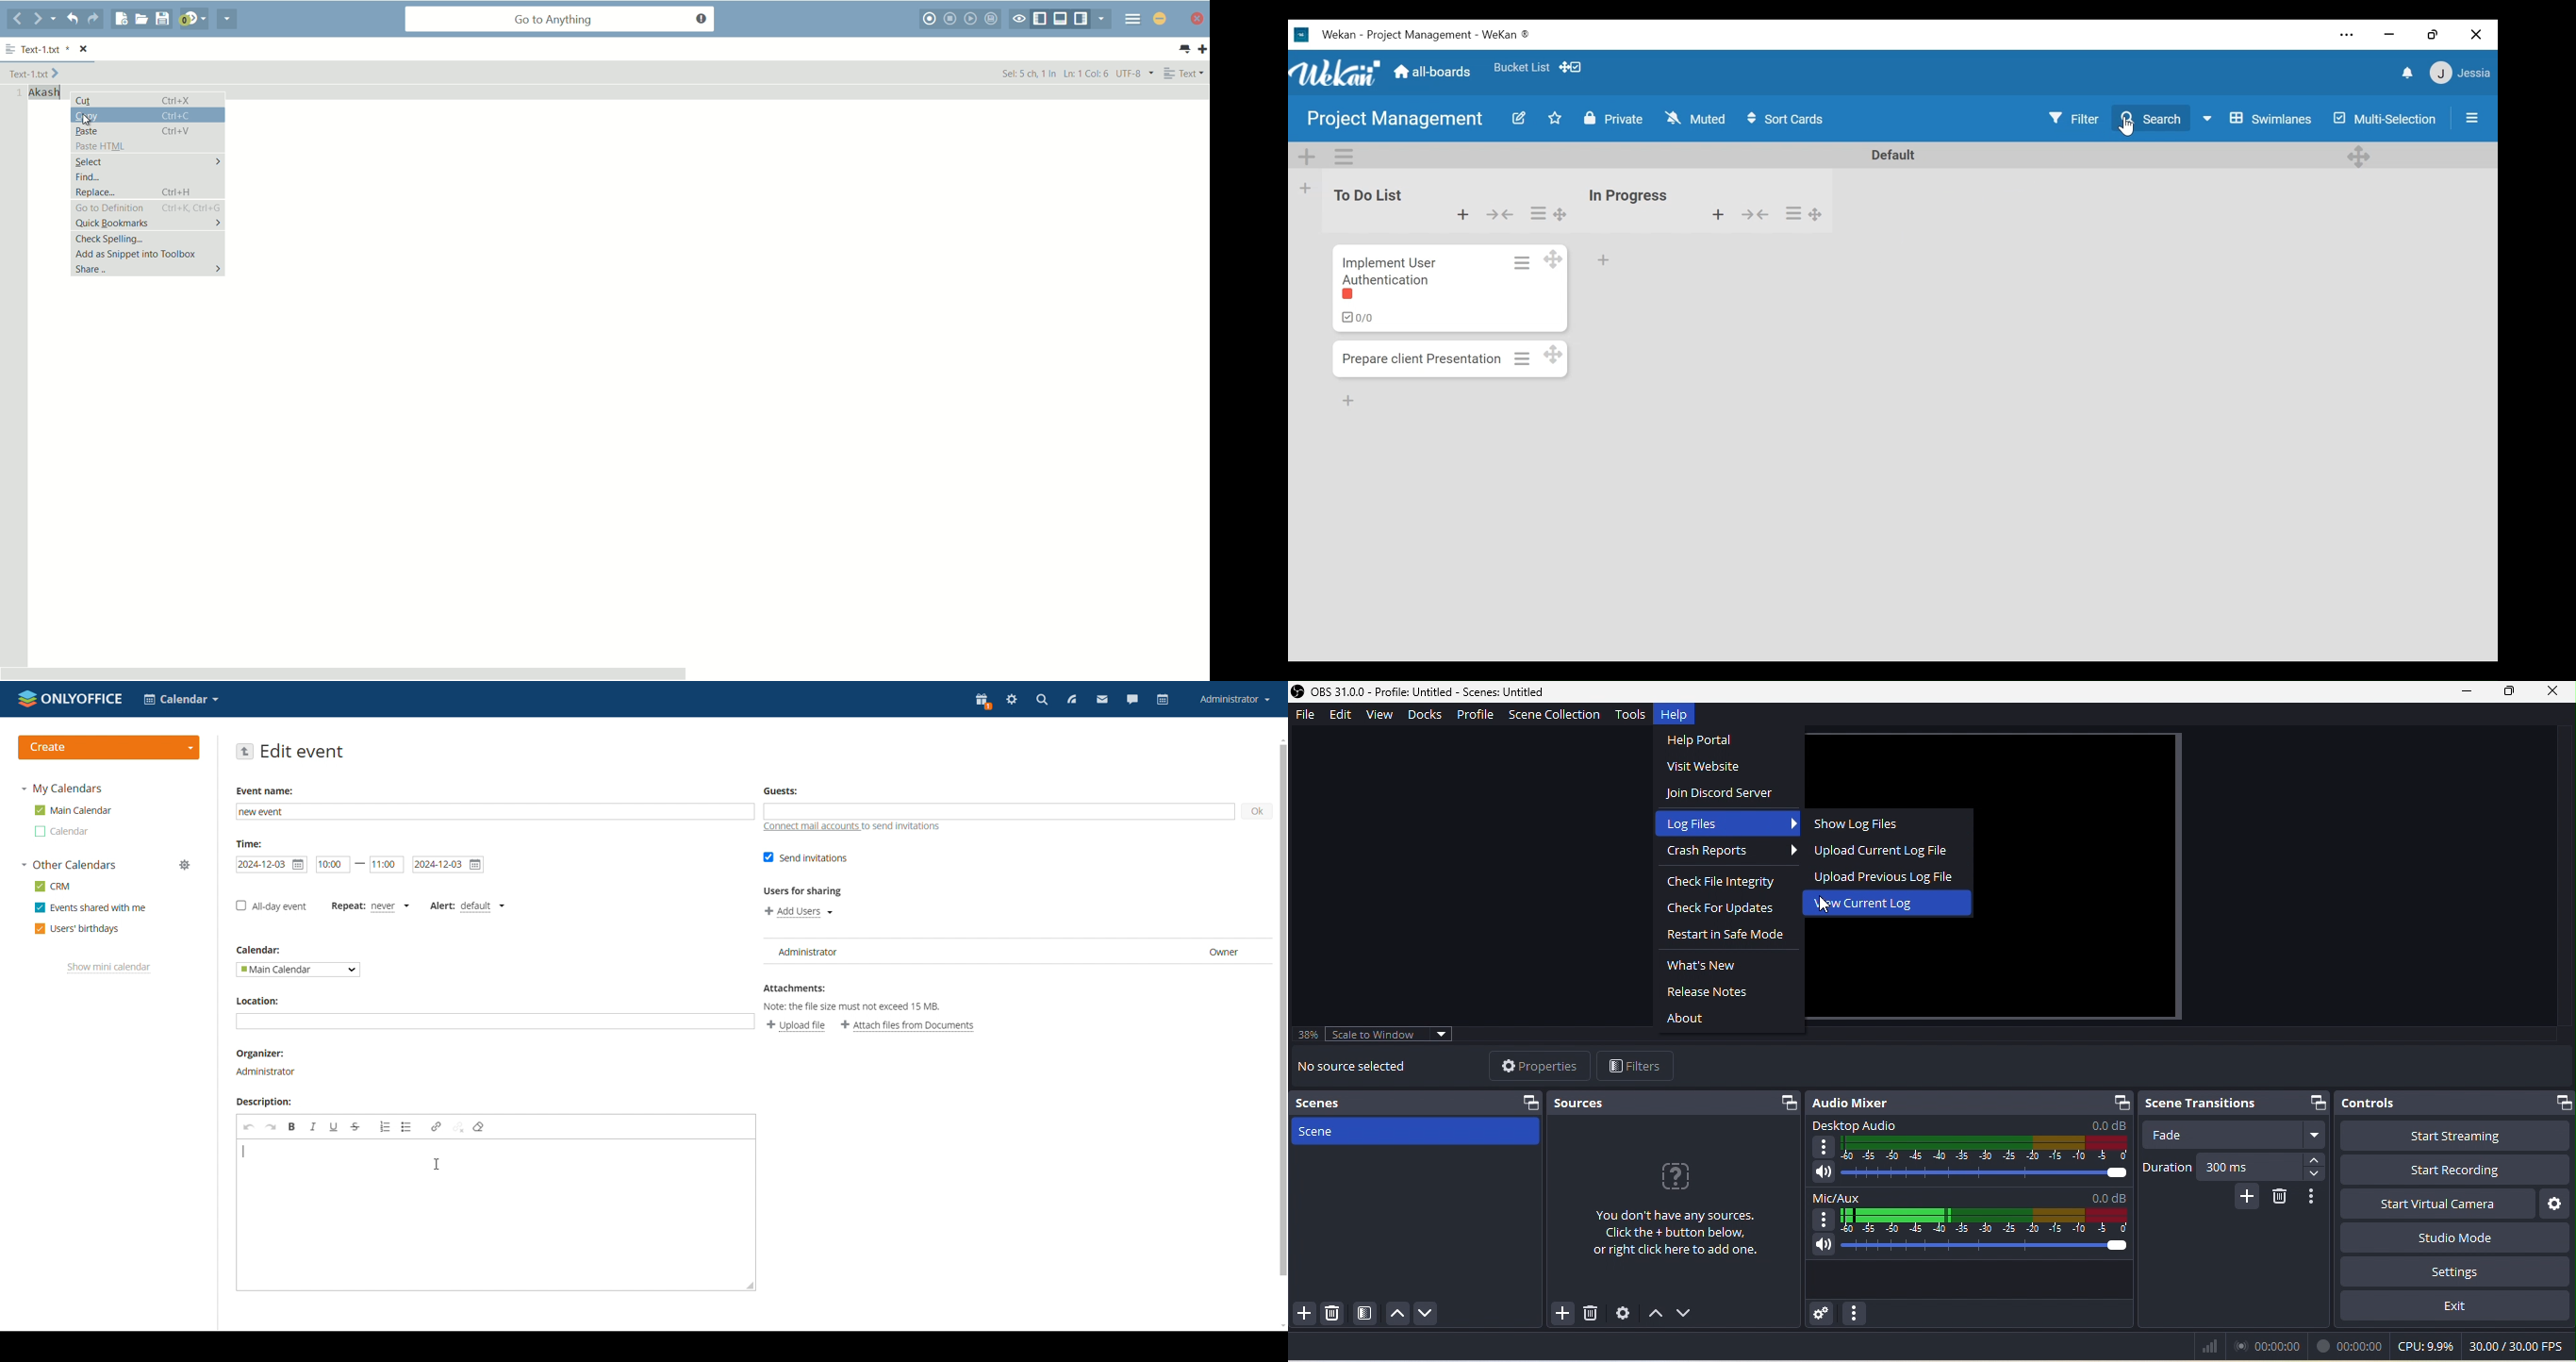 The height and width of the screenshot is (1372, 2576). Describe the element at coordinates (45, 19) in the screenshot. I see `forward` at that location.